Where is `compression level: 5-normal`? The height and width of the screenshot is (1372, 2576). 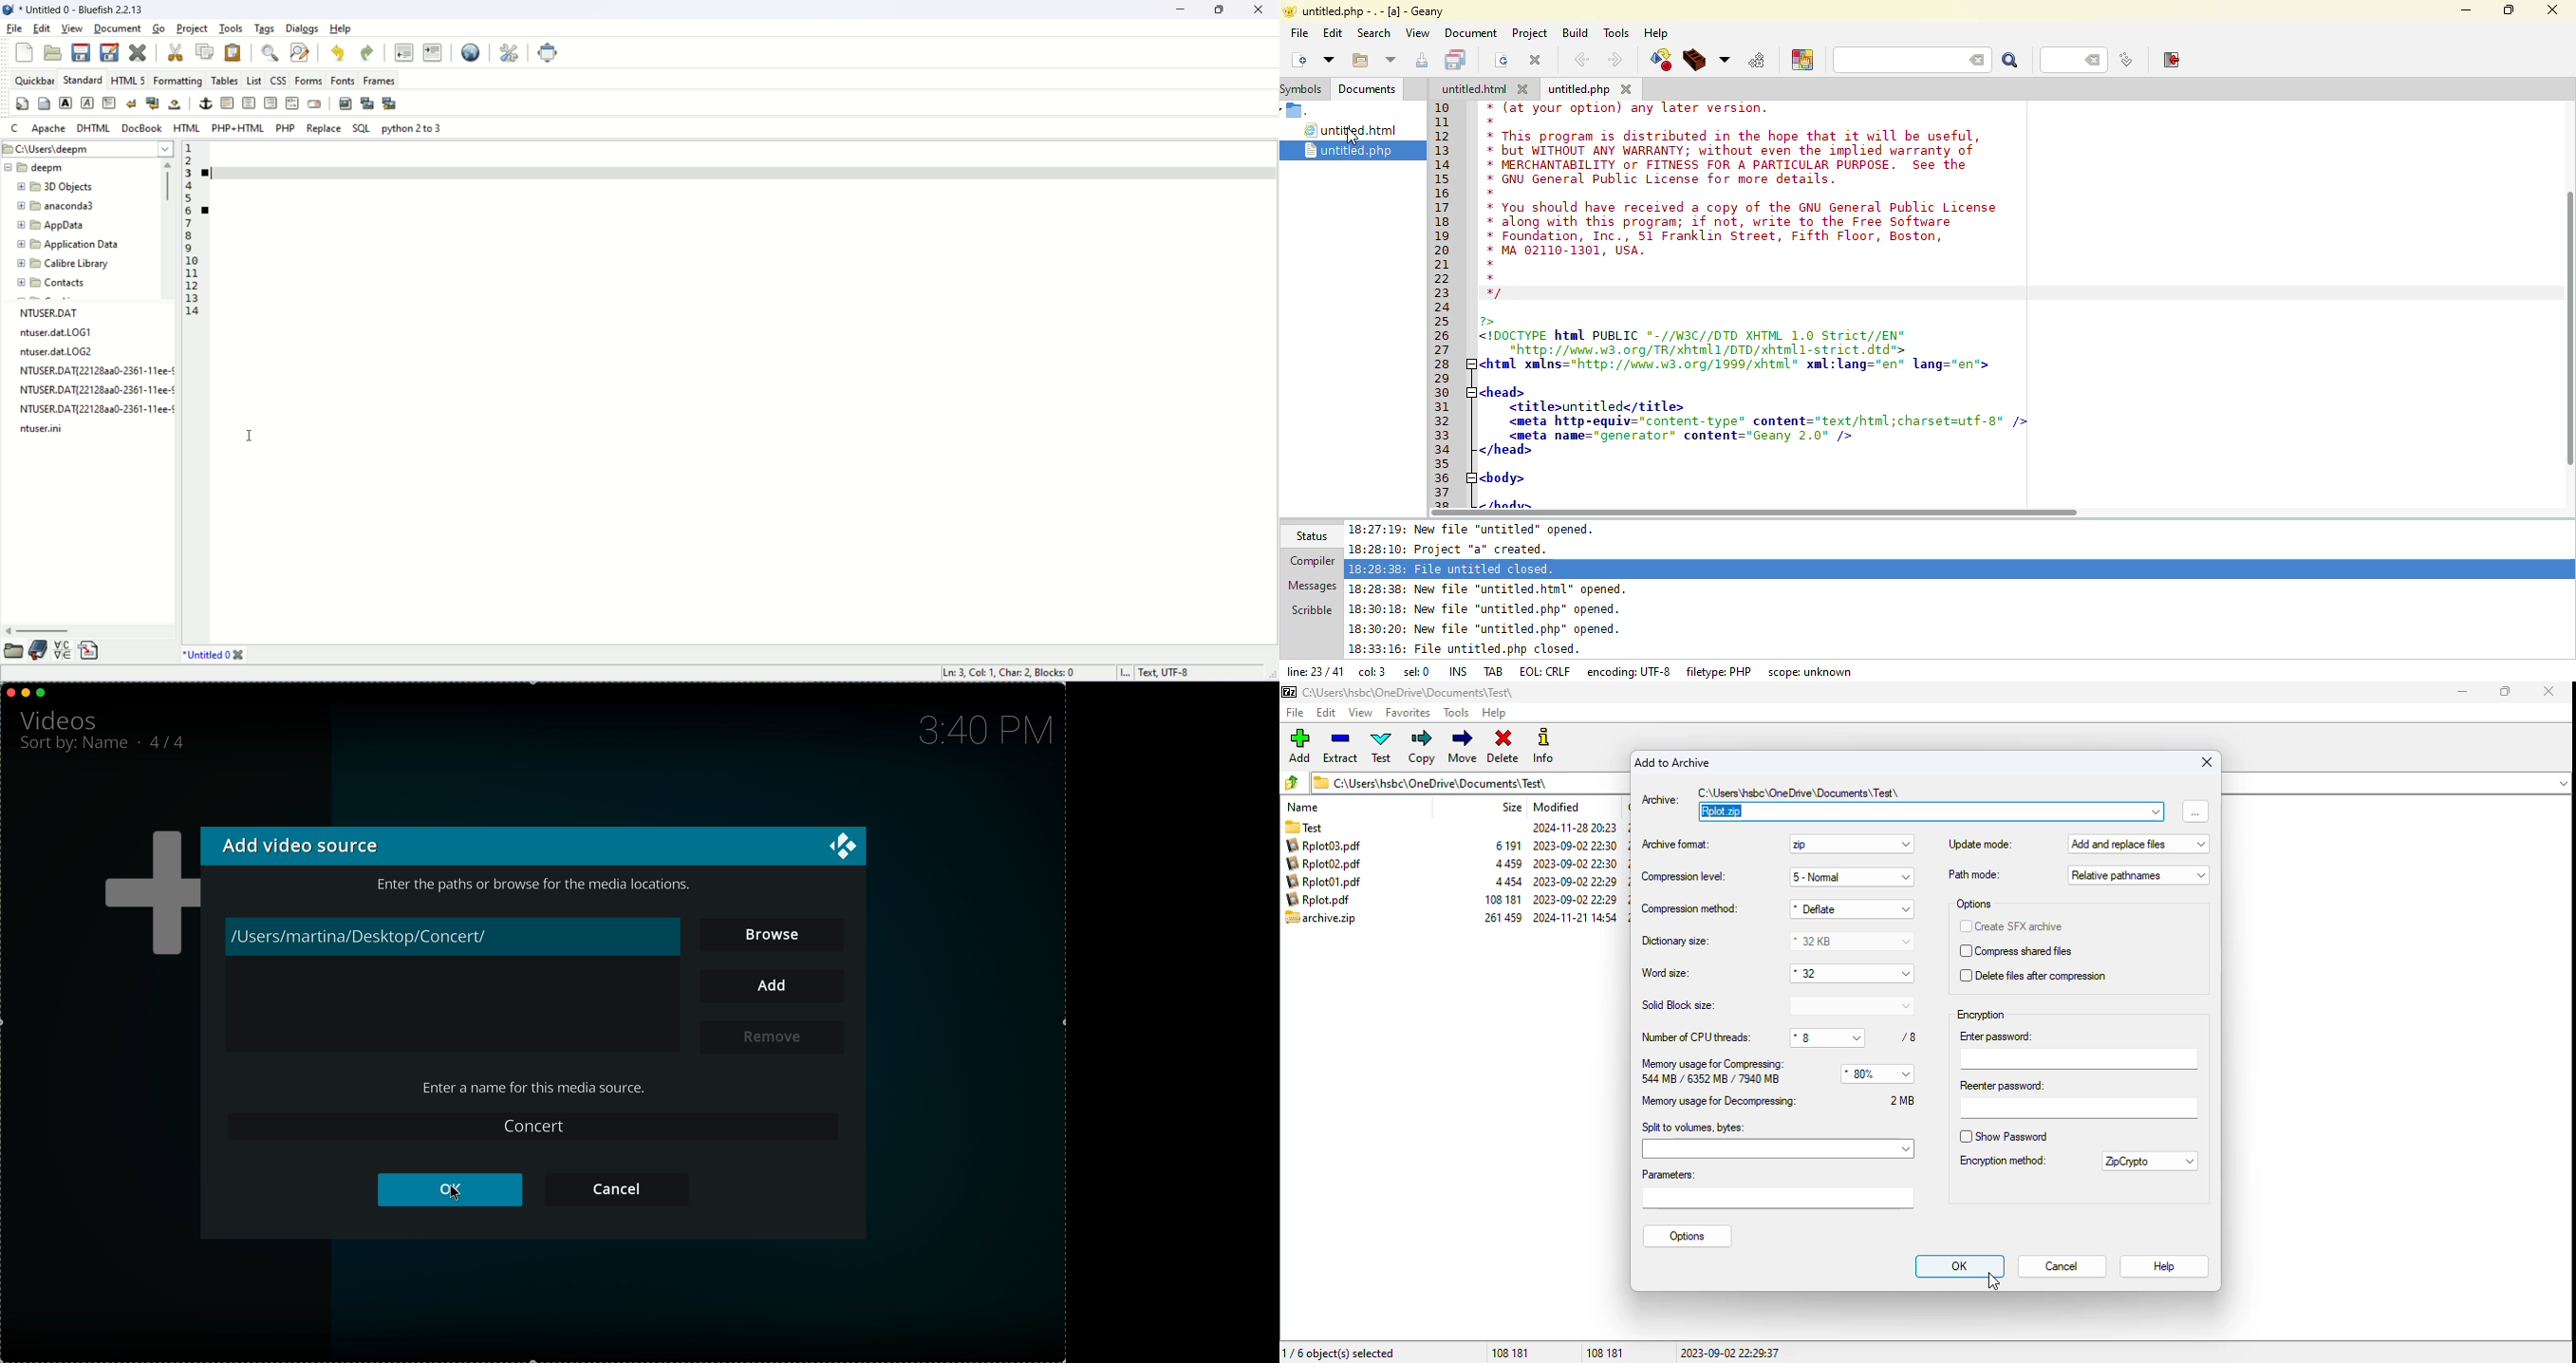
compression level: 5-normal is located at coordinates (1774, 876).